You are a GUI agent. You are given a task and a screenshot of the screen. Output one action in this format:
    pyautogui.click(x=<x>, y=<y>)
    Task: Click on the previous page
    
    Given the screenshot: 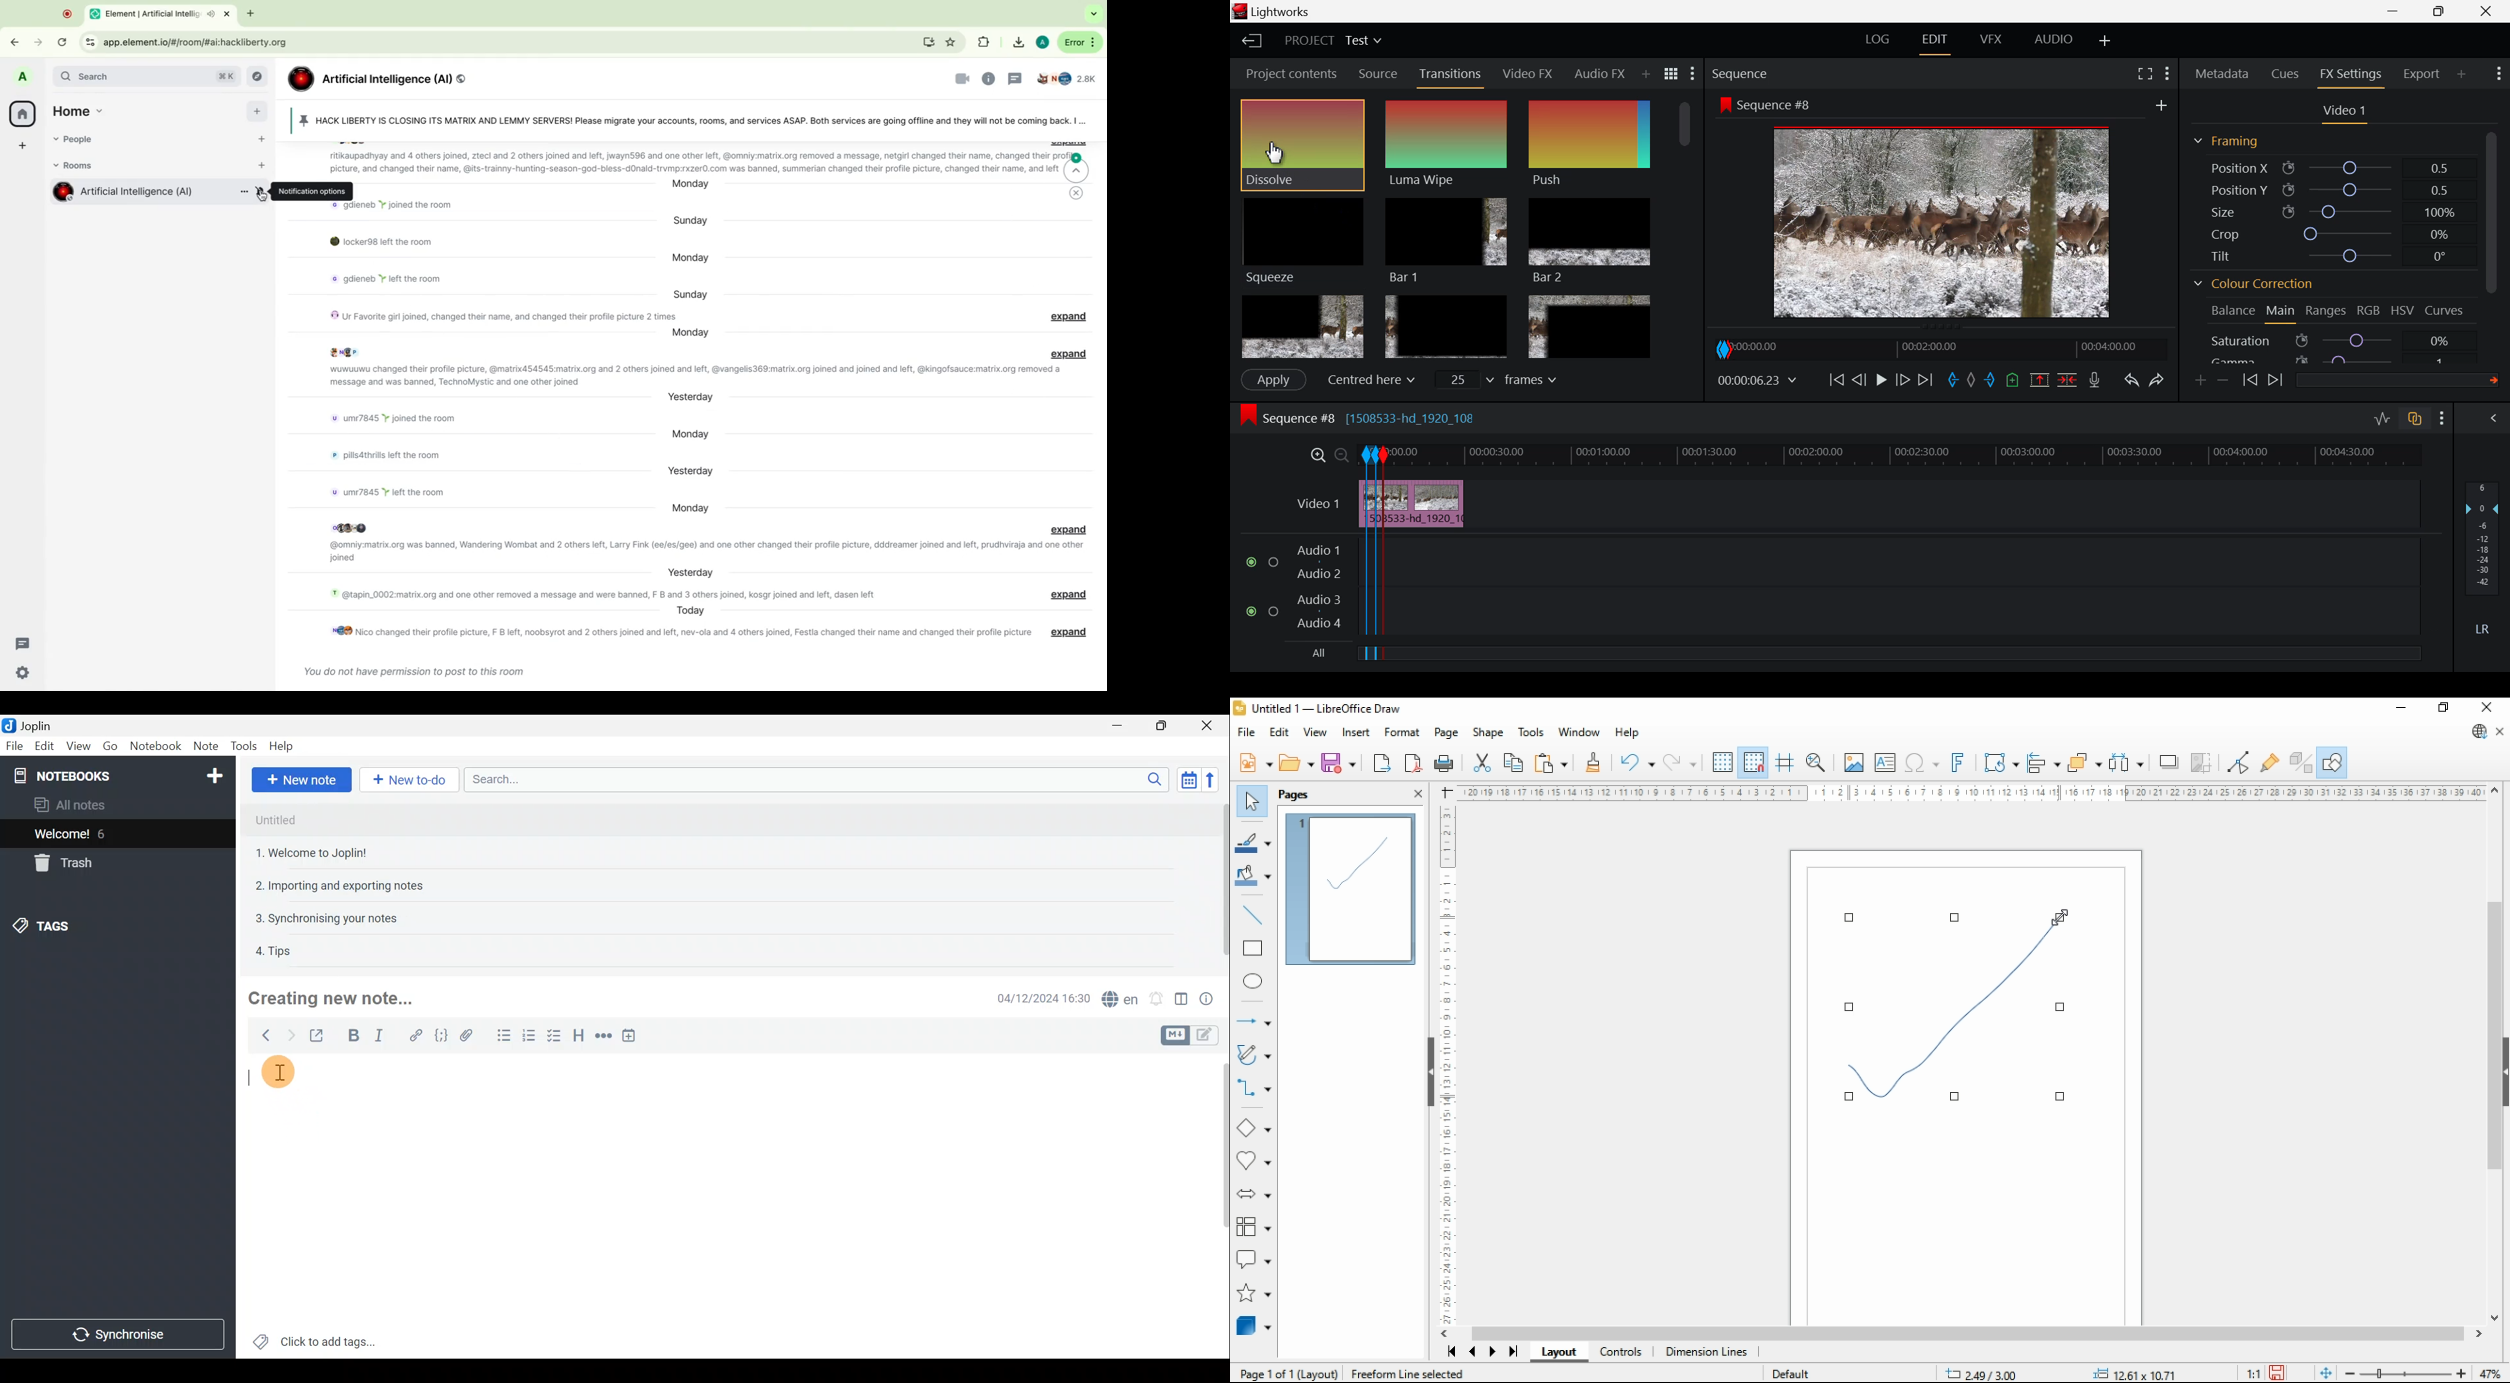 What is the action you would take?
    pyautogui.click(x=1472, y=1352)
    